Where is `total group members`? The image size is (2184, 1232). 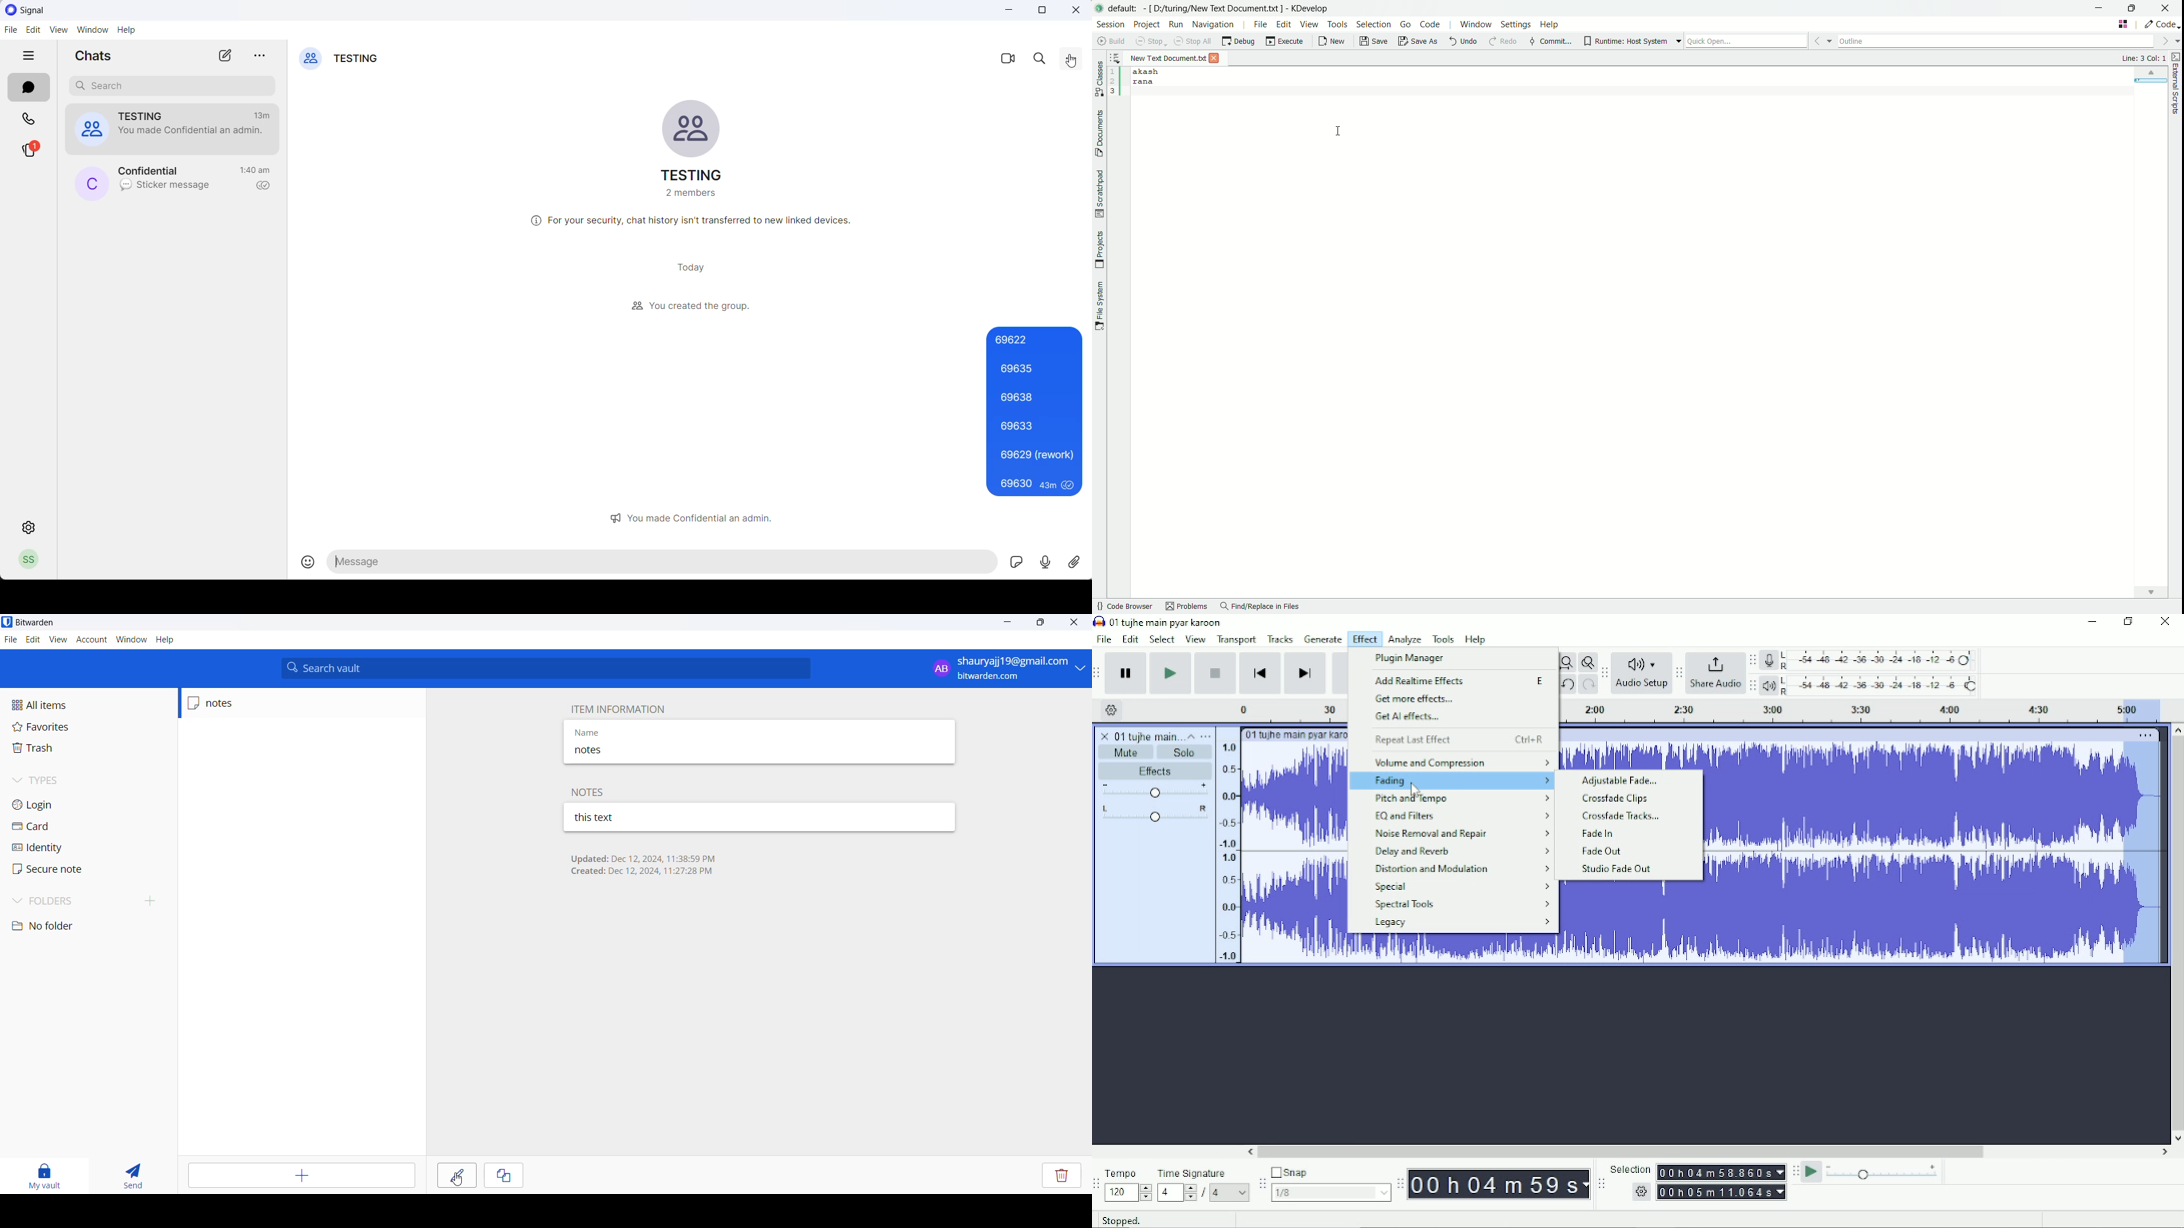
total group members is located at coordinates (690, 195).